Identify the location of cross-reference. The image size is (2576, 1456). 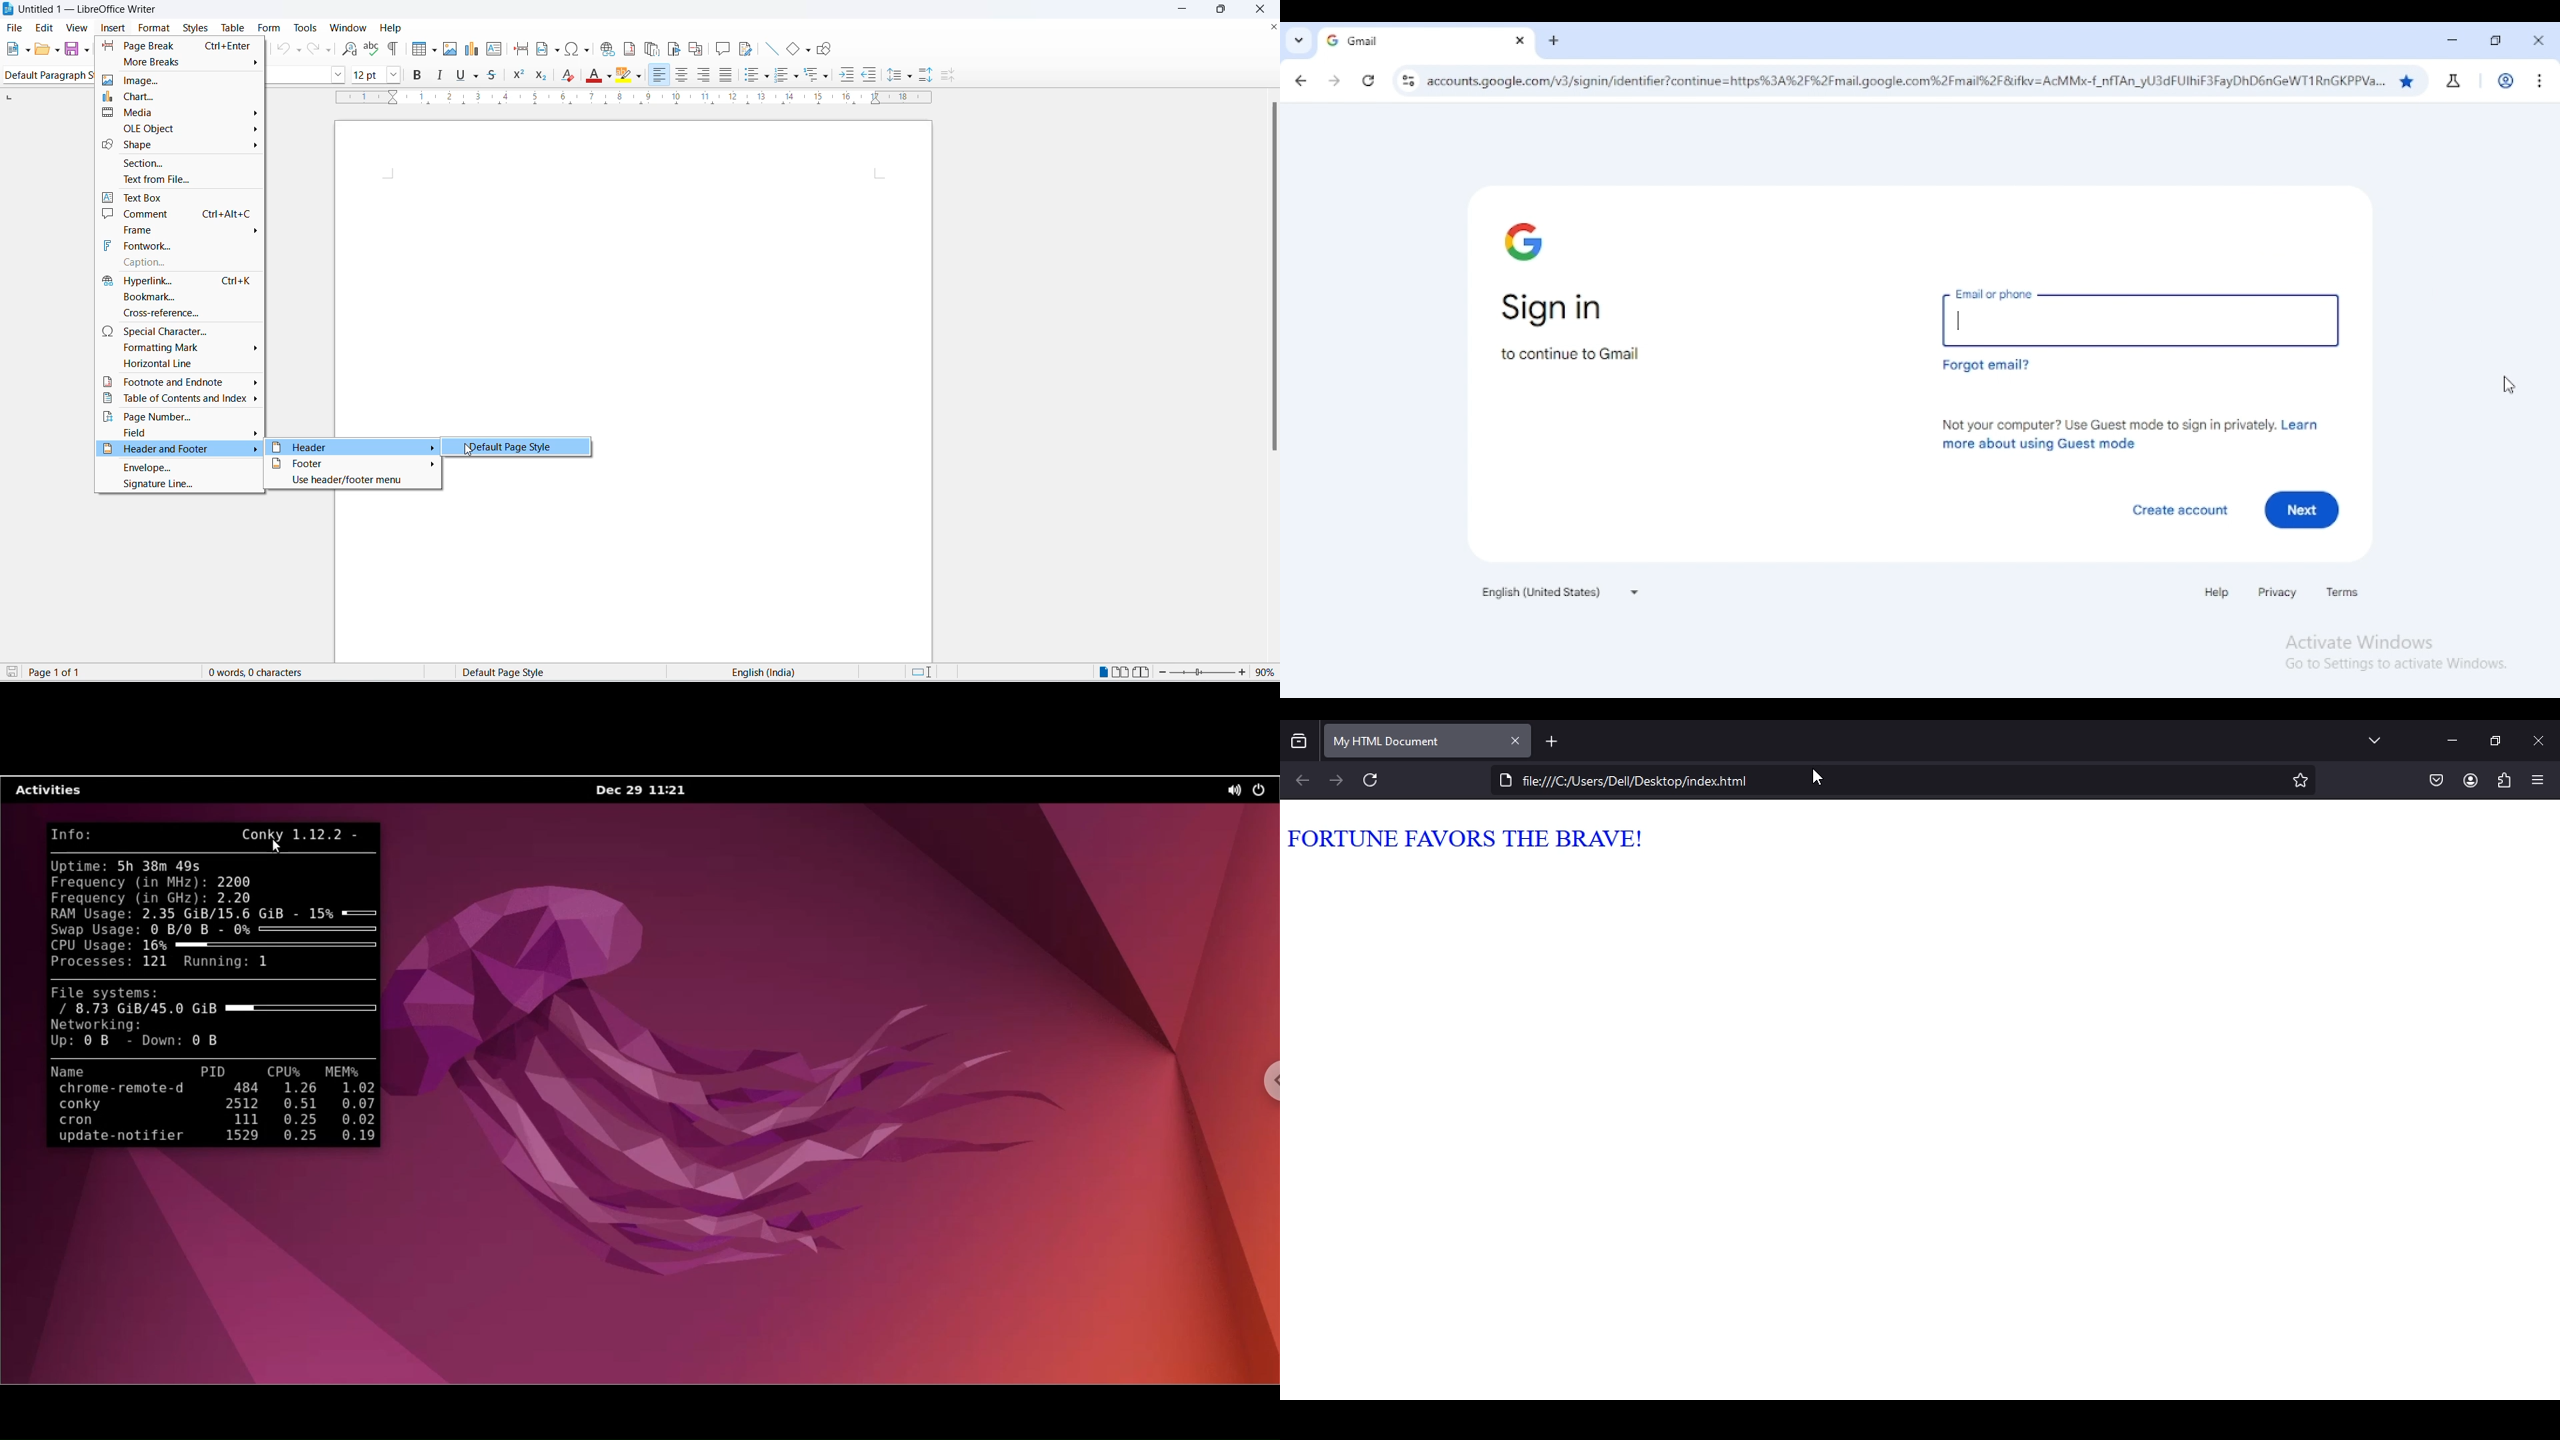
(176, 313).